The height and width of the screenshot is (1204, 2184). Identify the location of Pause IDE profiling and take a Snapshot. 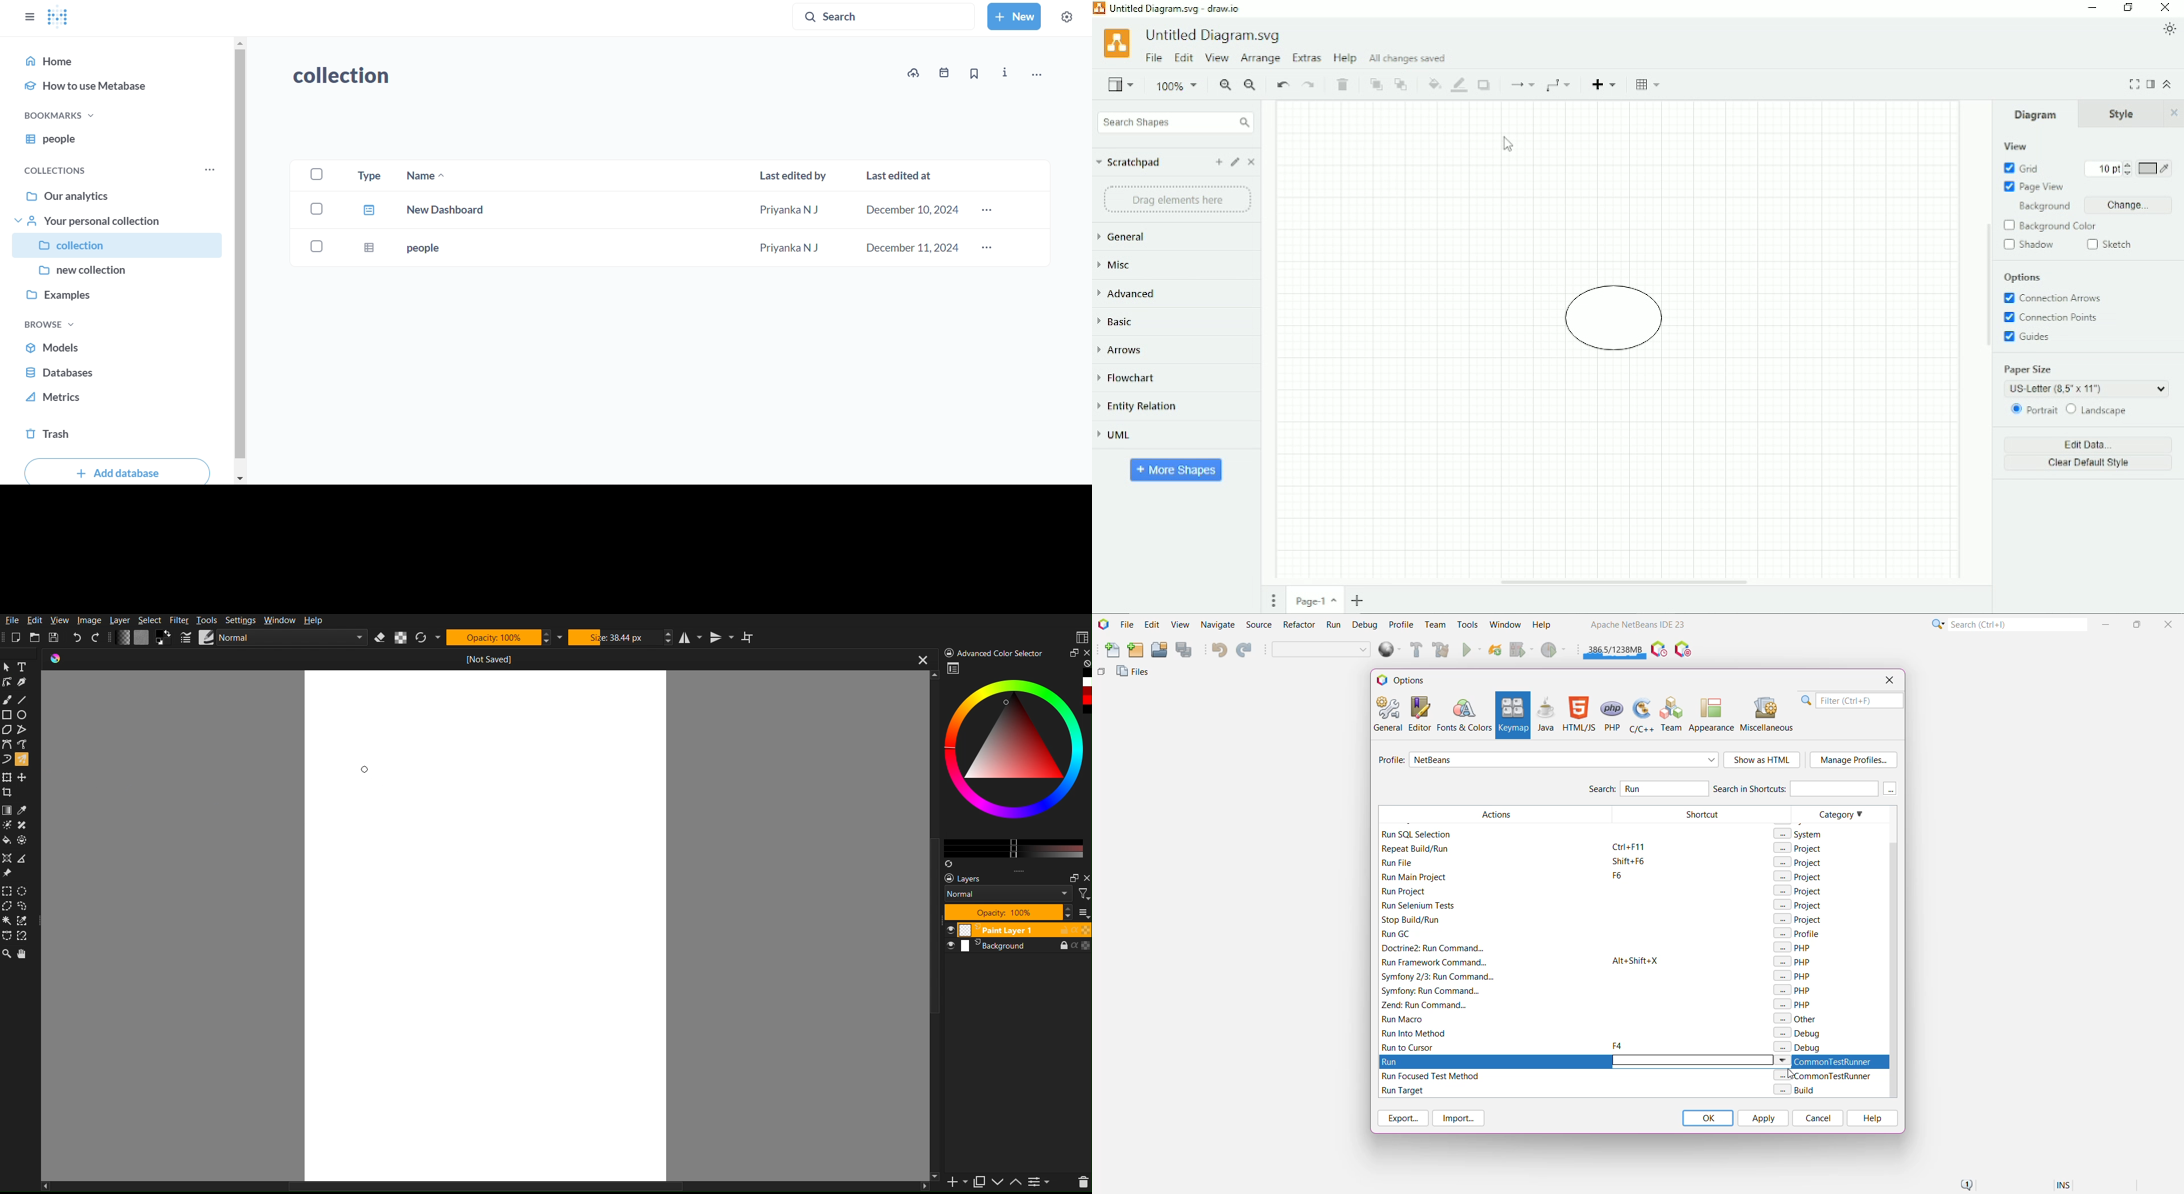
(1659, 650).